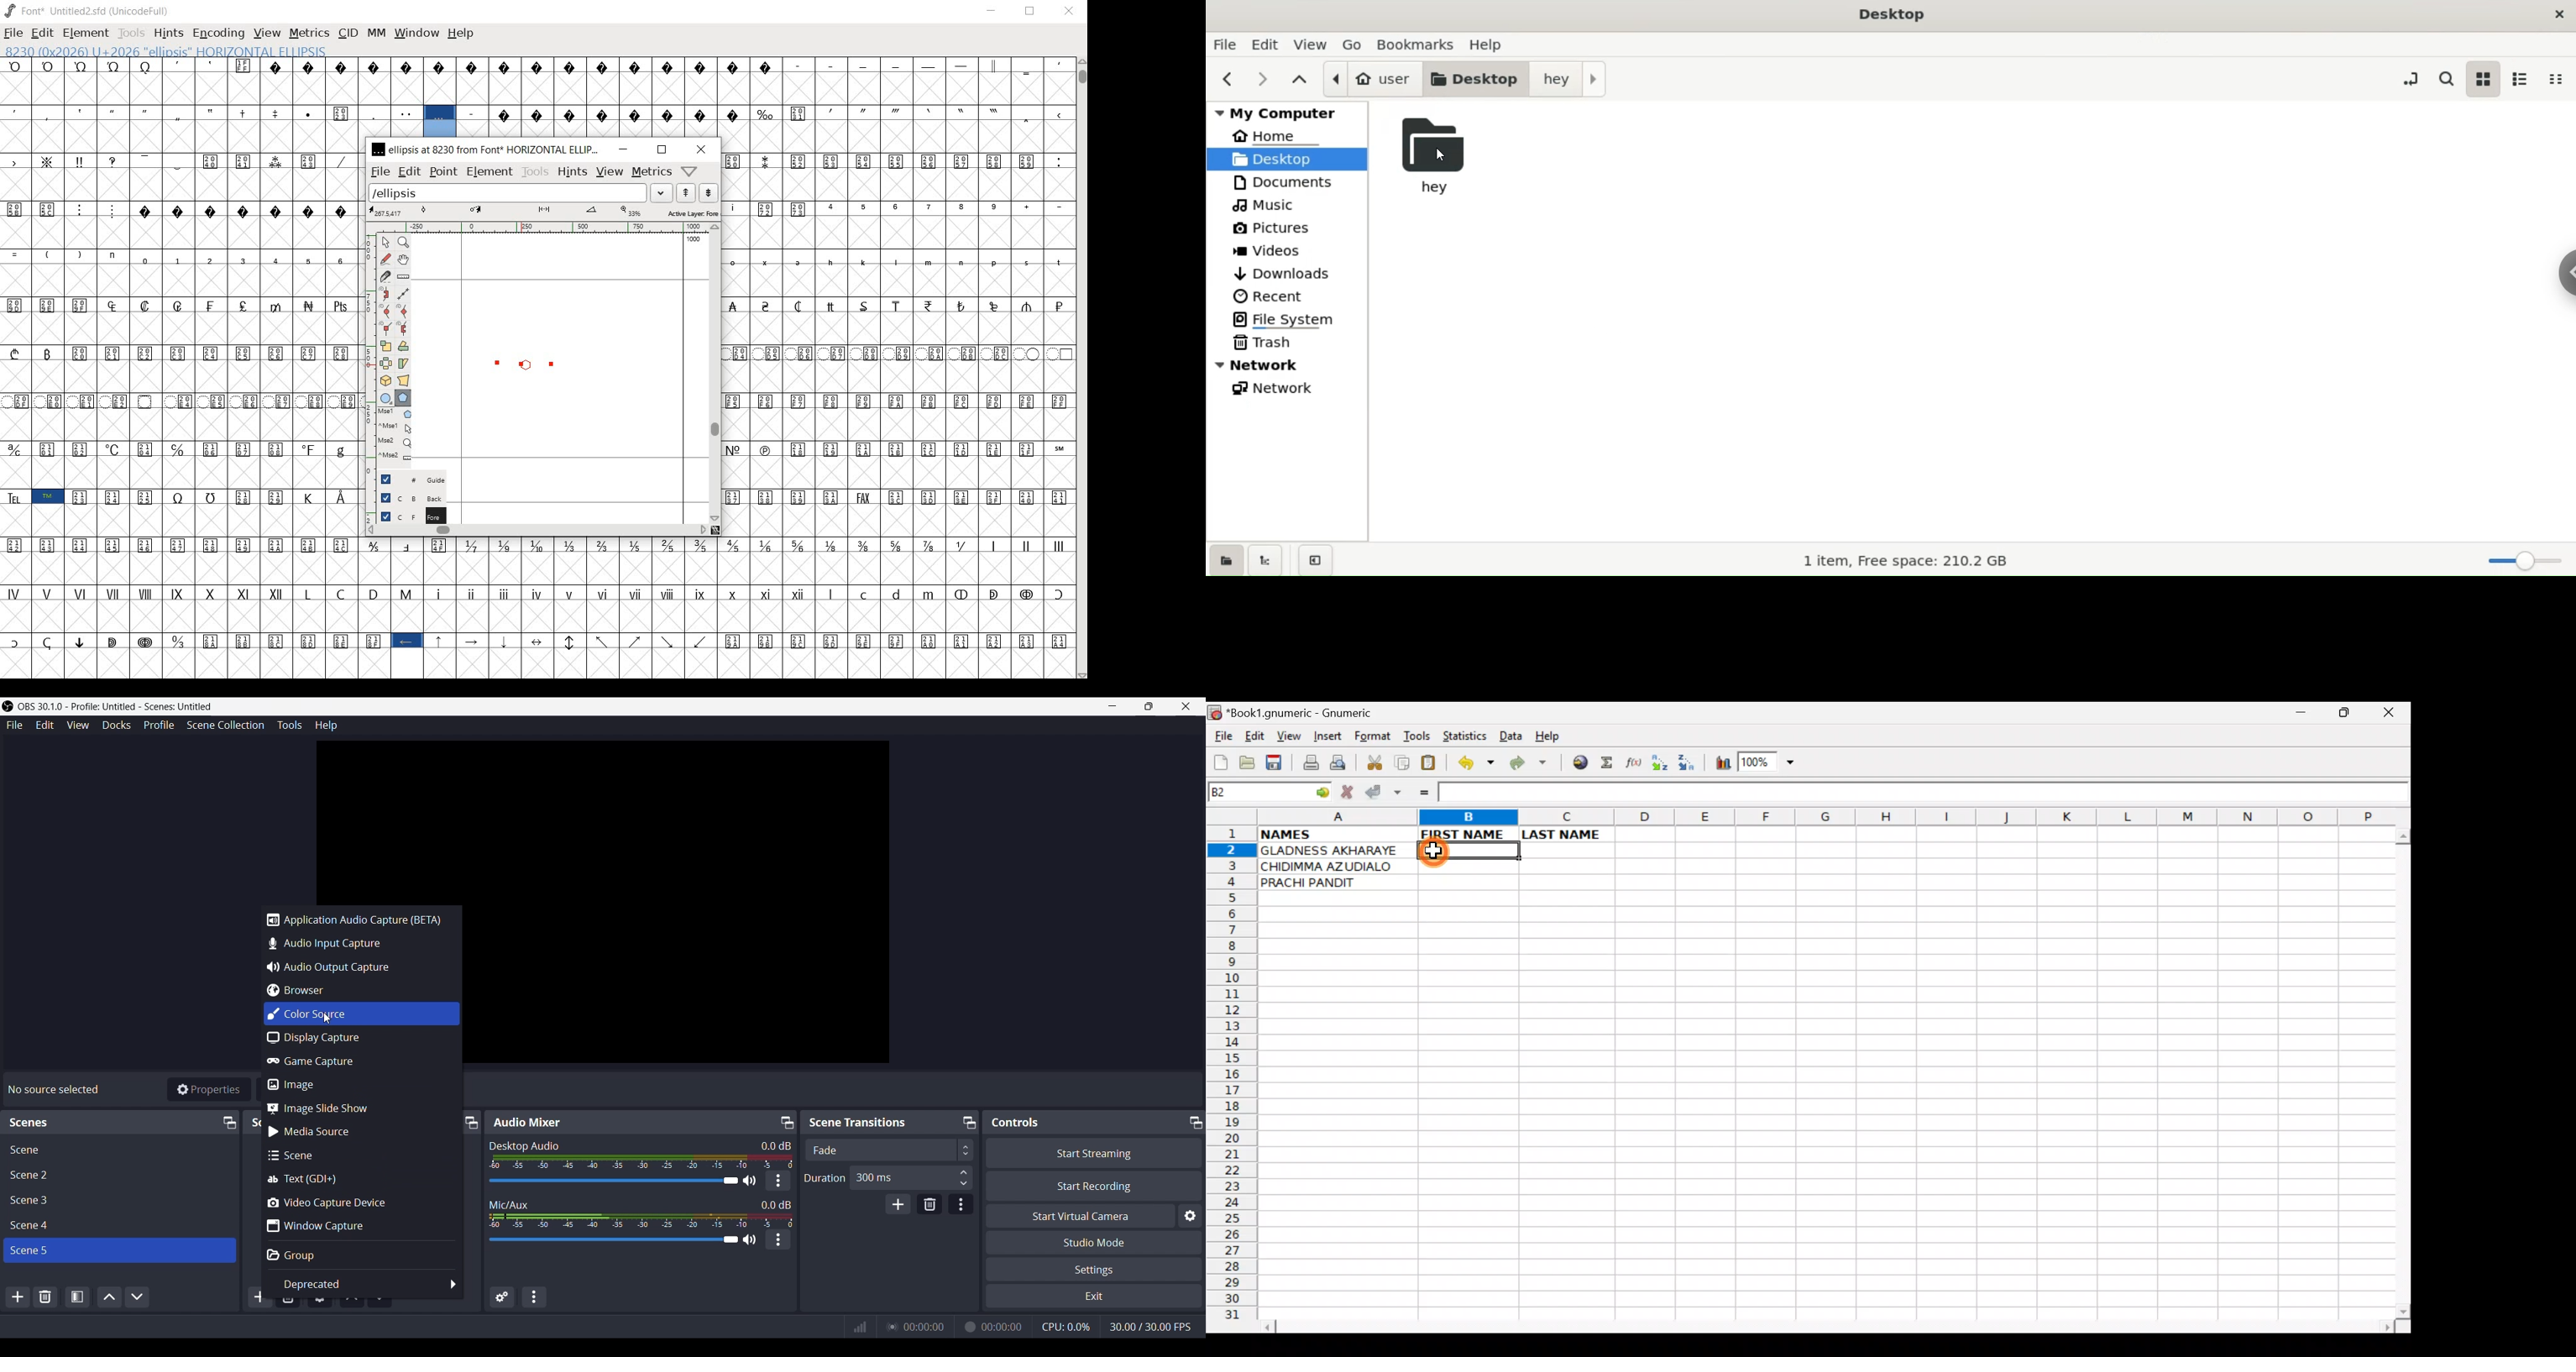  Describe the element at coordinates (358, 1226) in the screenshot. I see `Window capture` at that location.